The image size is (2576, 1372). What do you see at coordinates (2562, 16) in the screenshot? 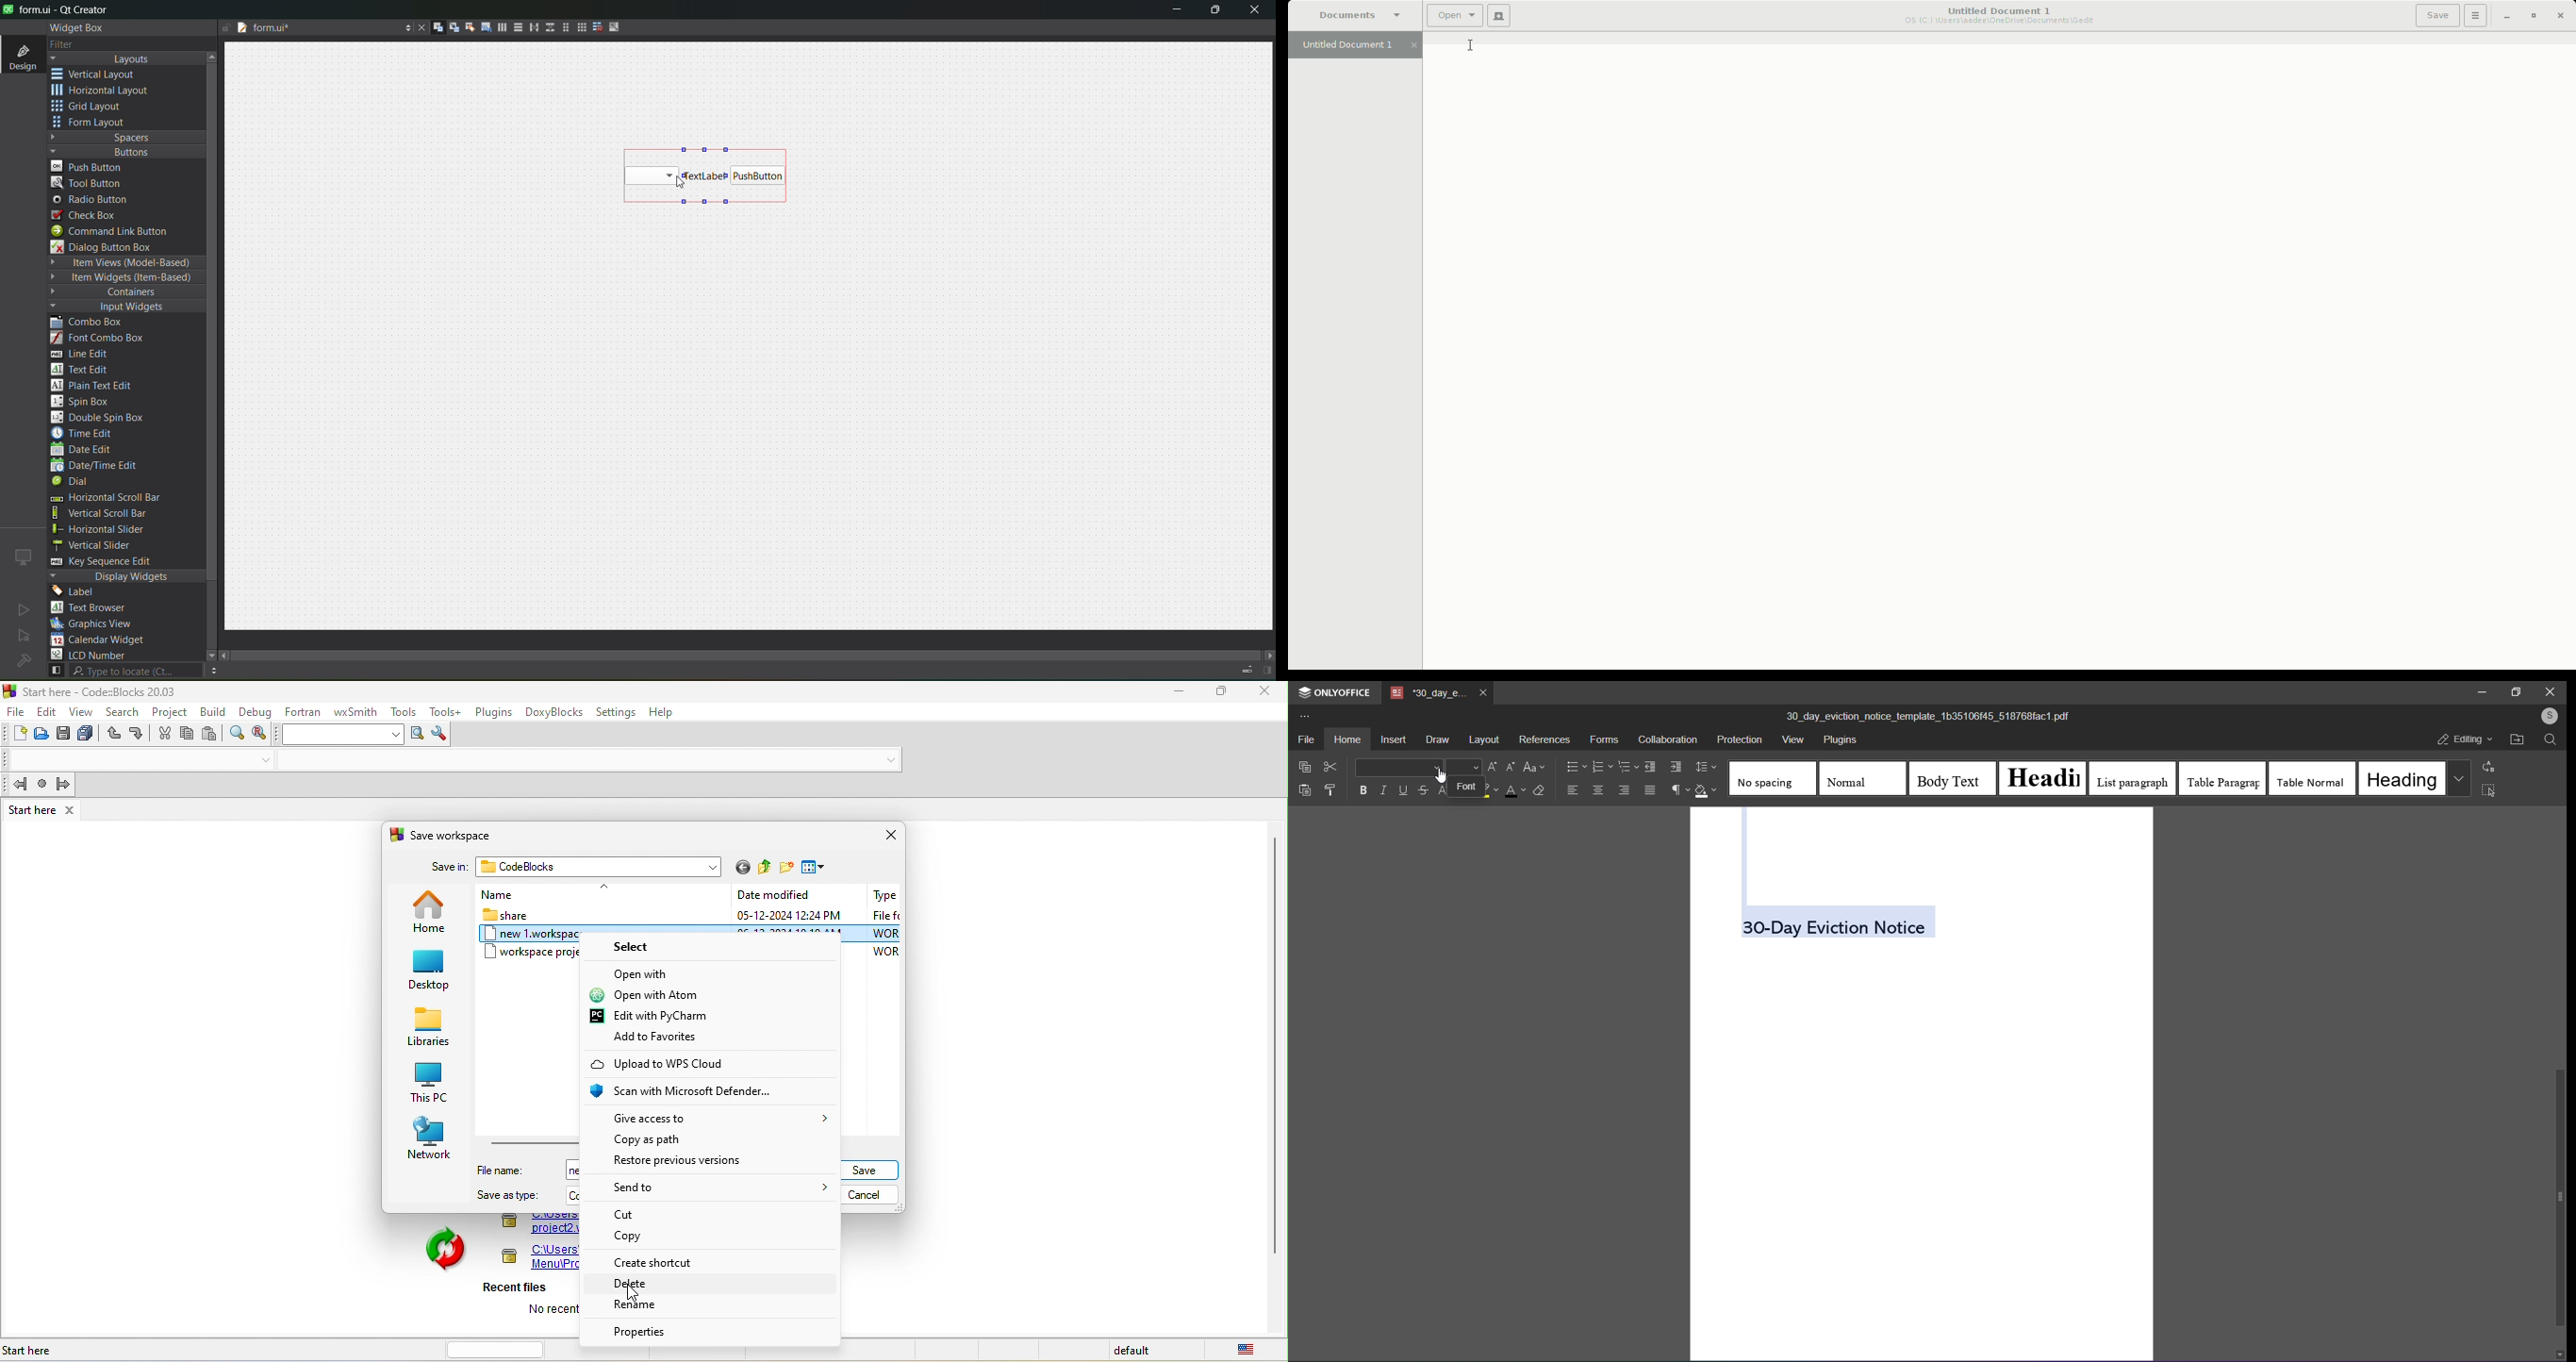
I see `Close` at bounding box center [2562, 16].